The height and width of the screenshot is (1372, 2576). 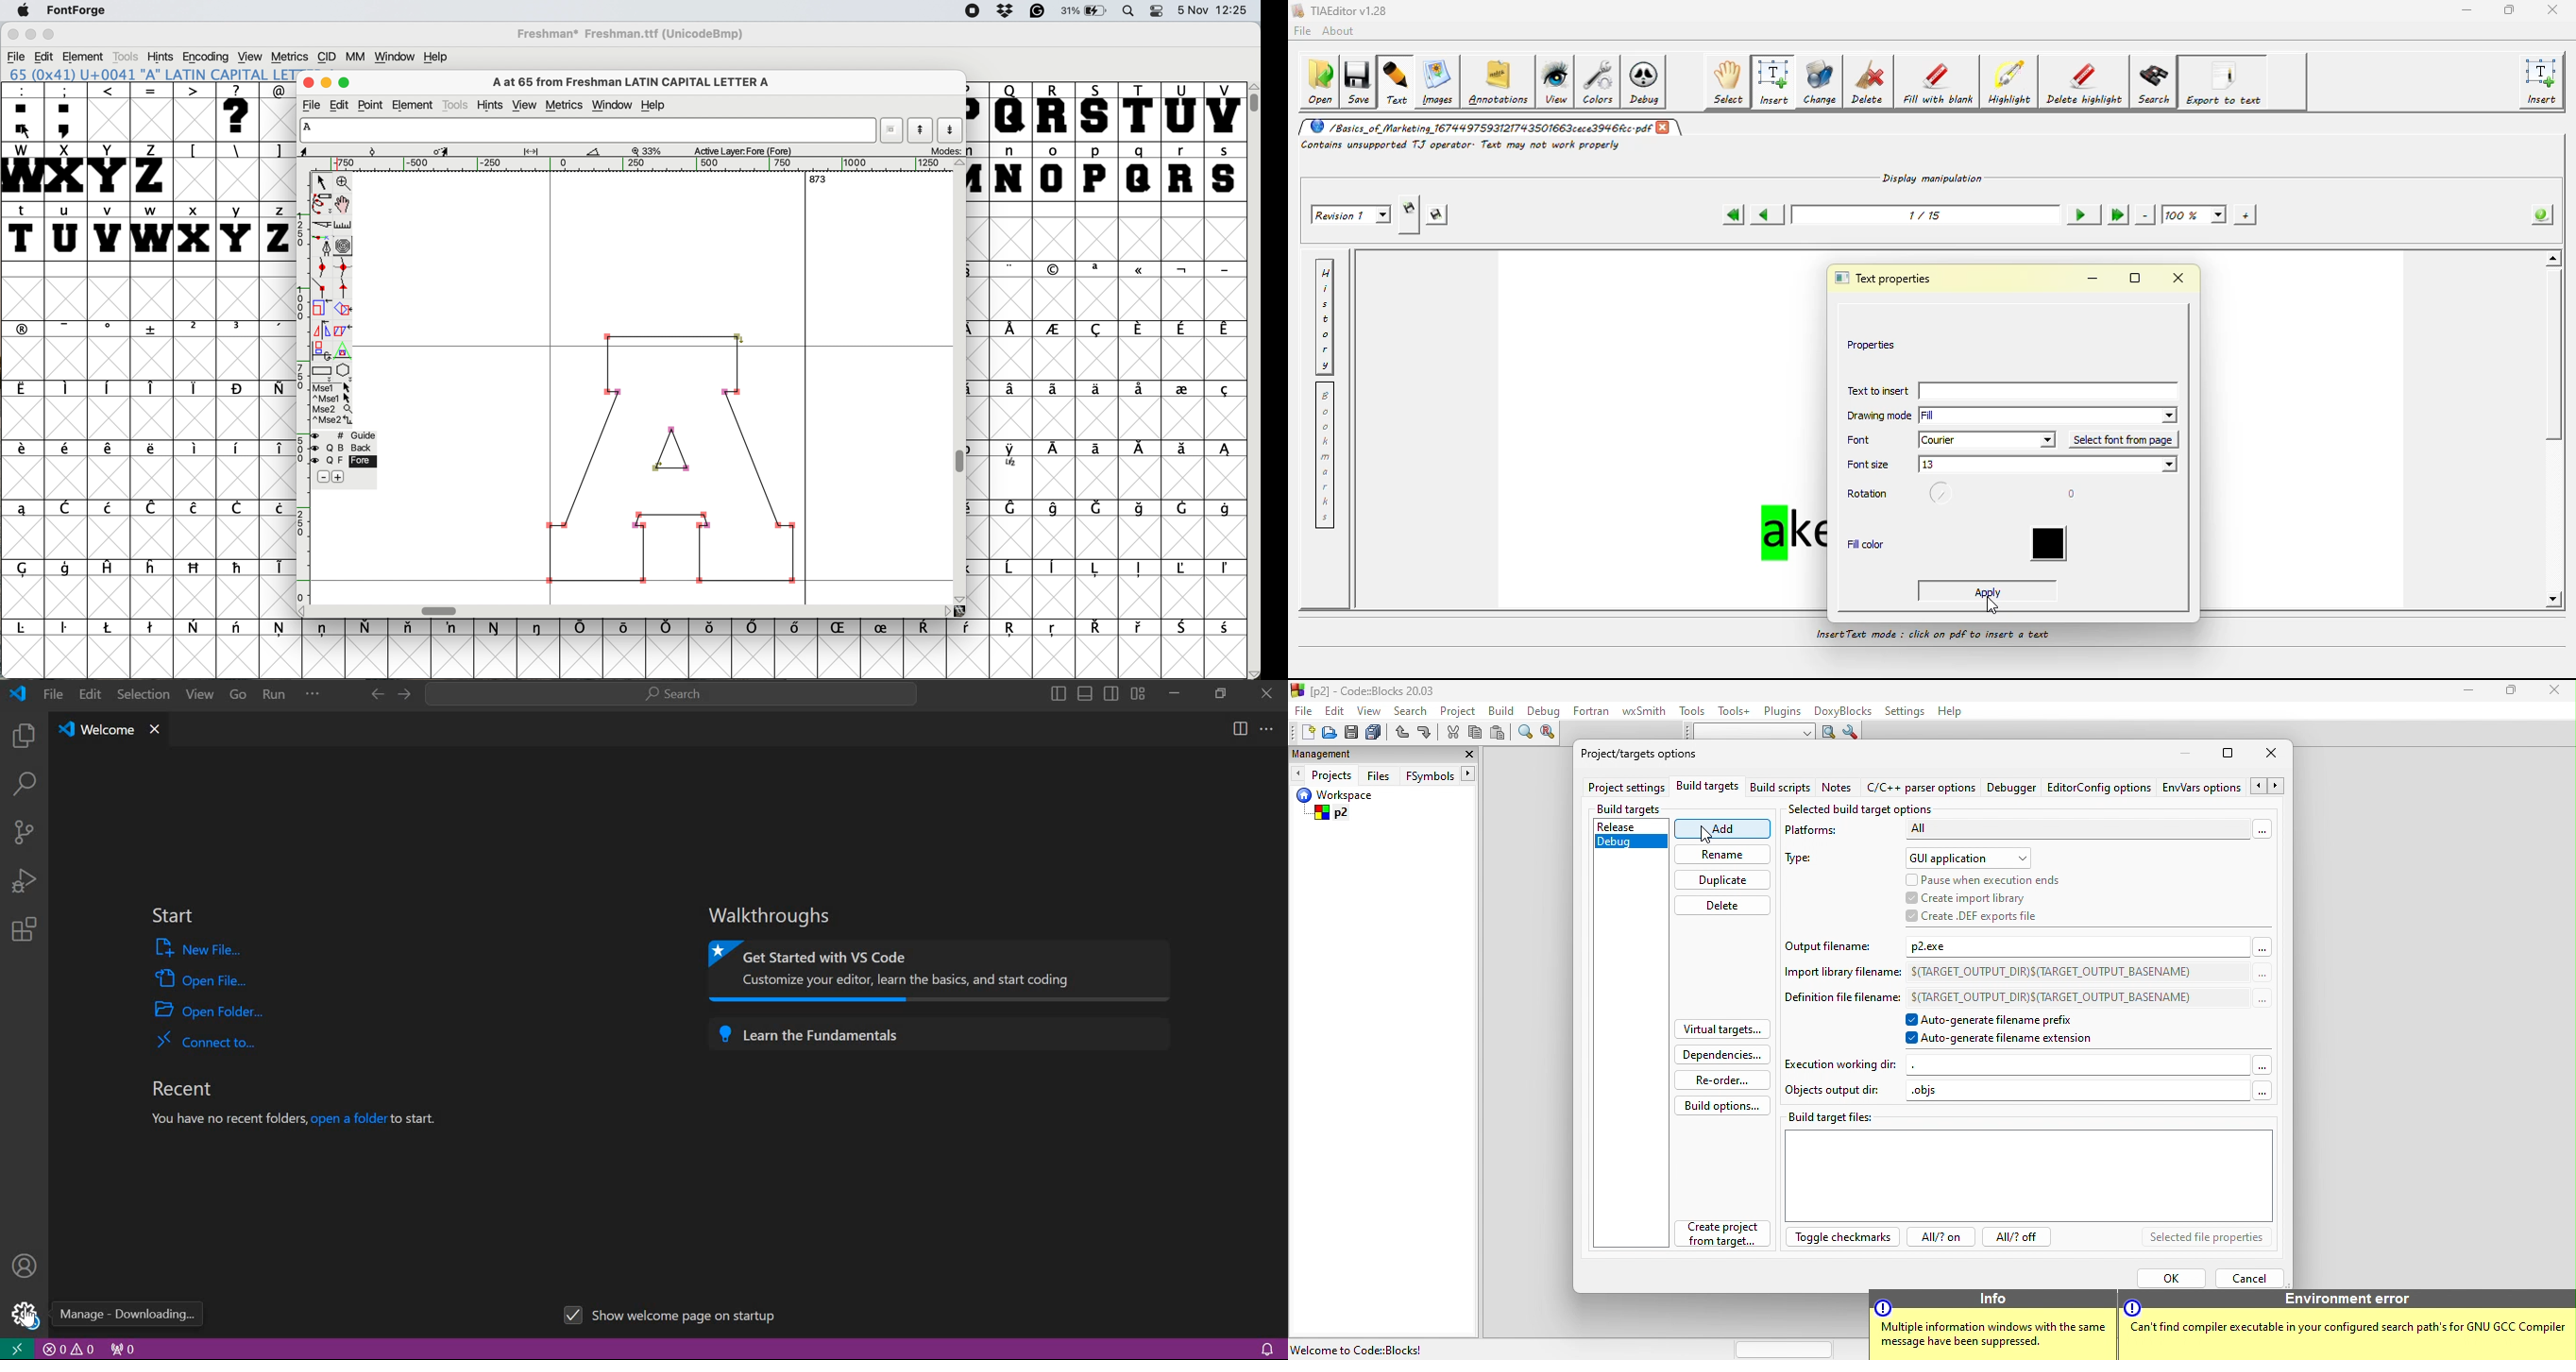 I want to click on ^Mse, so click(x=332, y=398).